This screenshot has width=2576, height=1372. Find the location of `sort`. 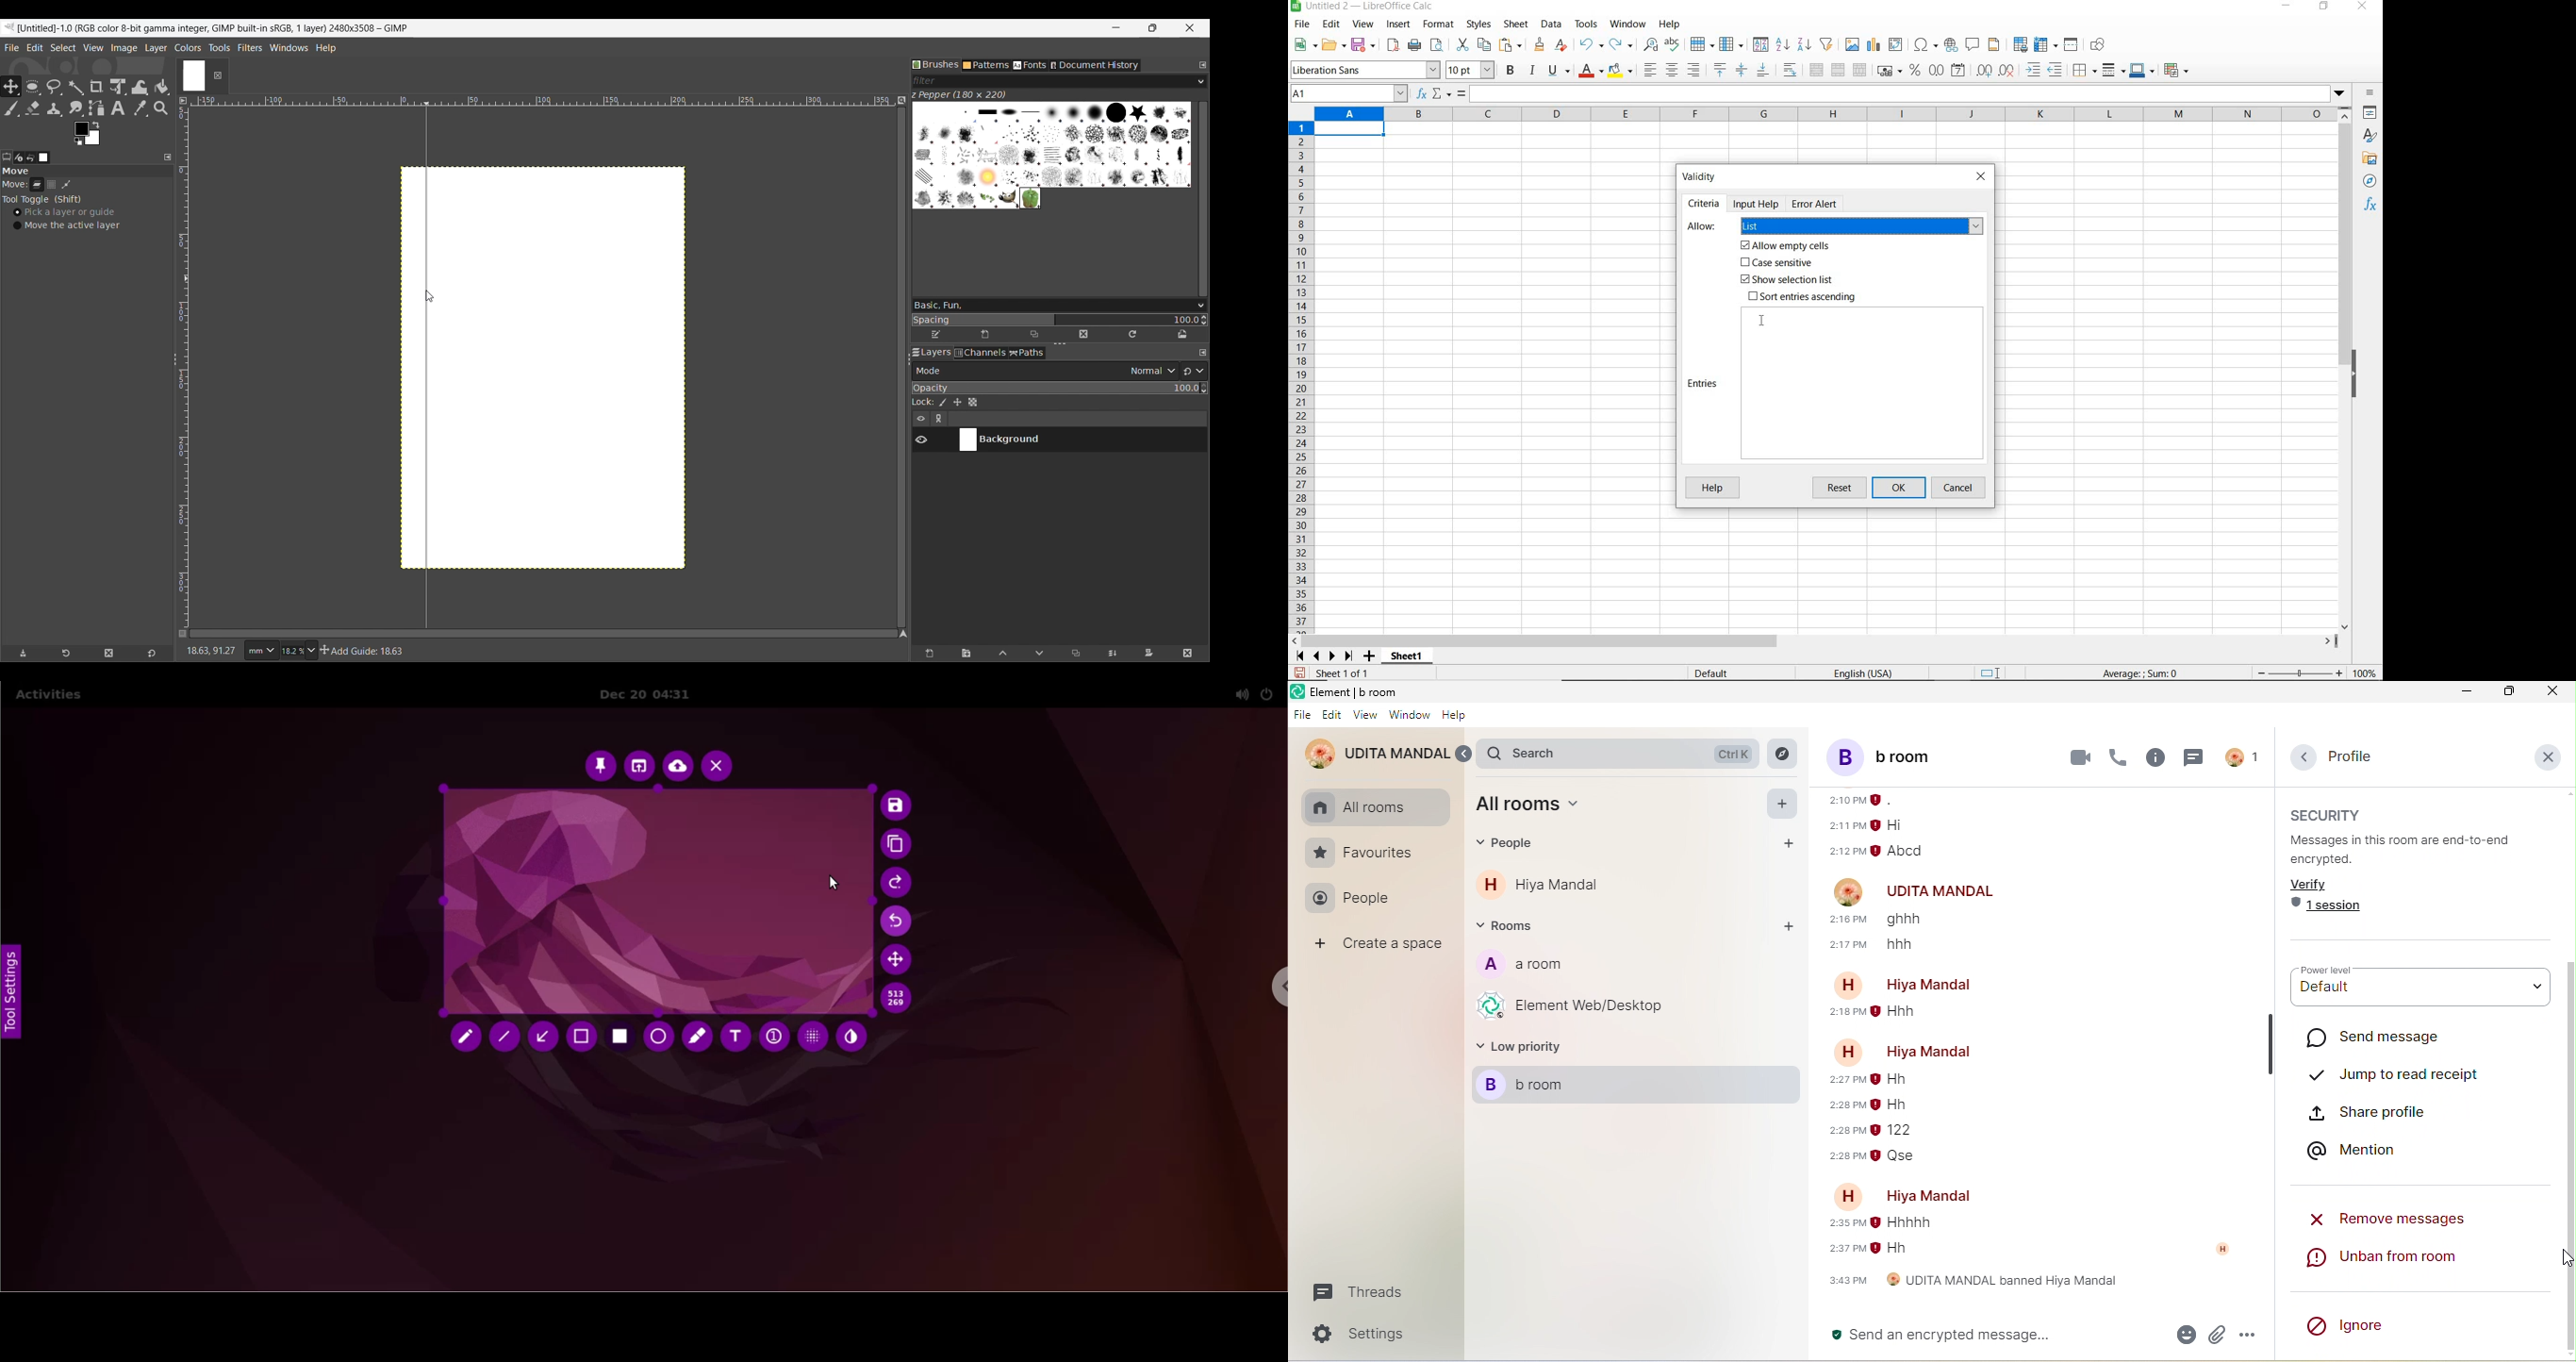

sort is located at coordinates (1761, 46).